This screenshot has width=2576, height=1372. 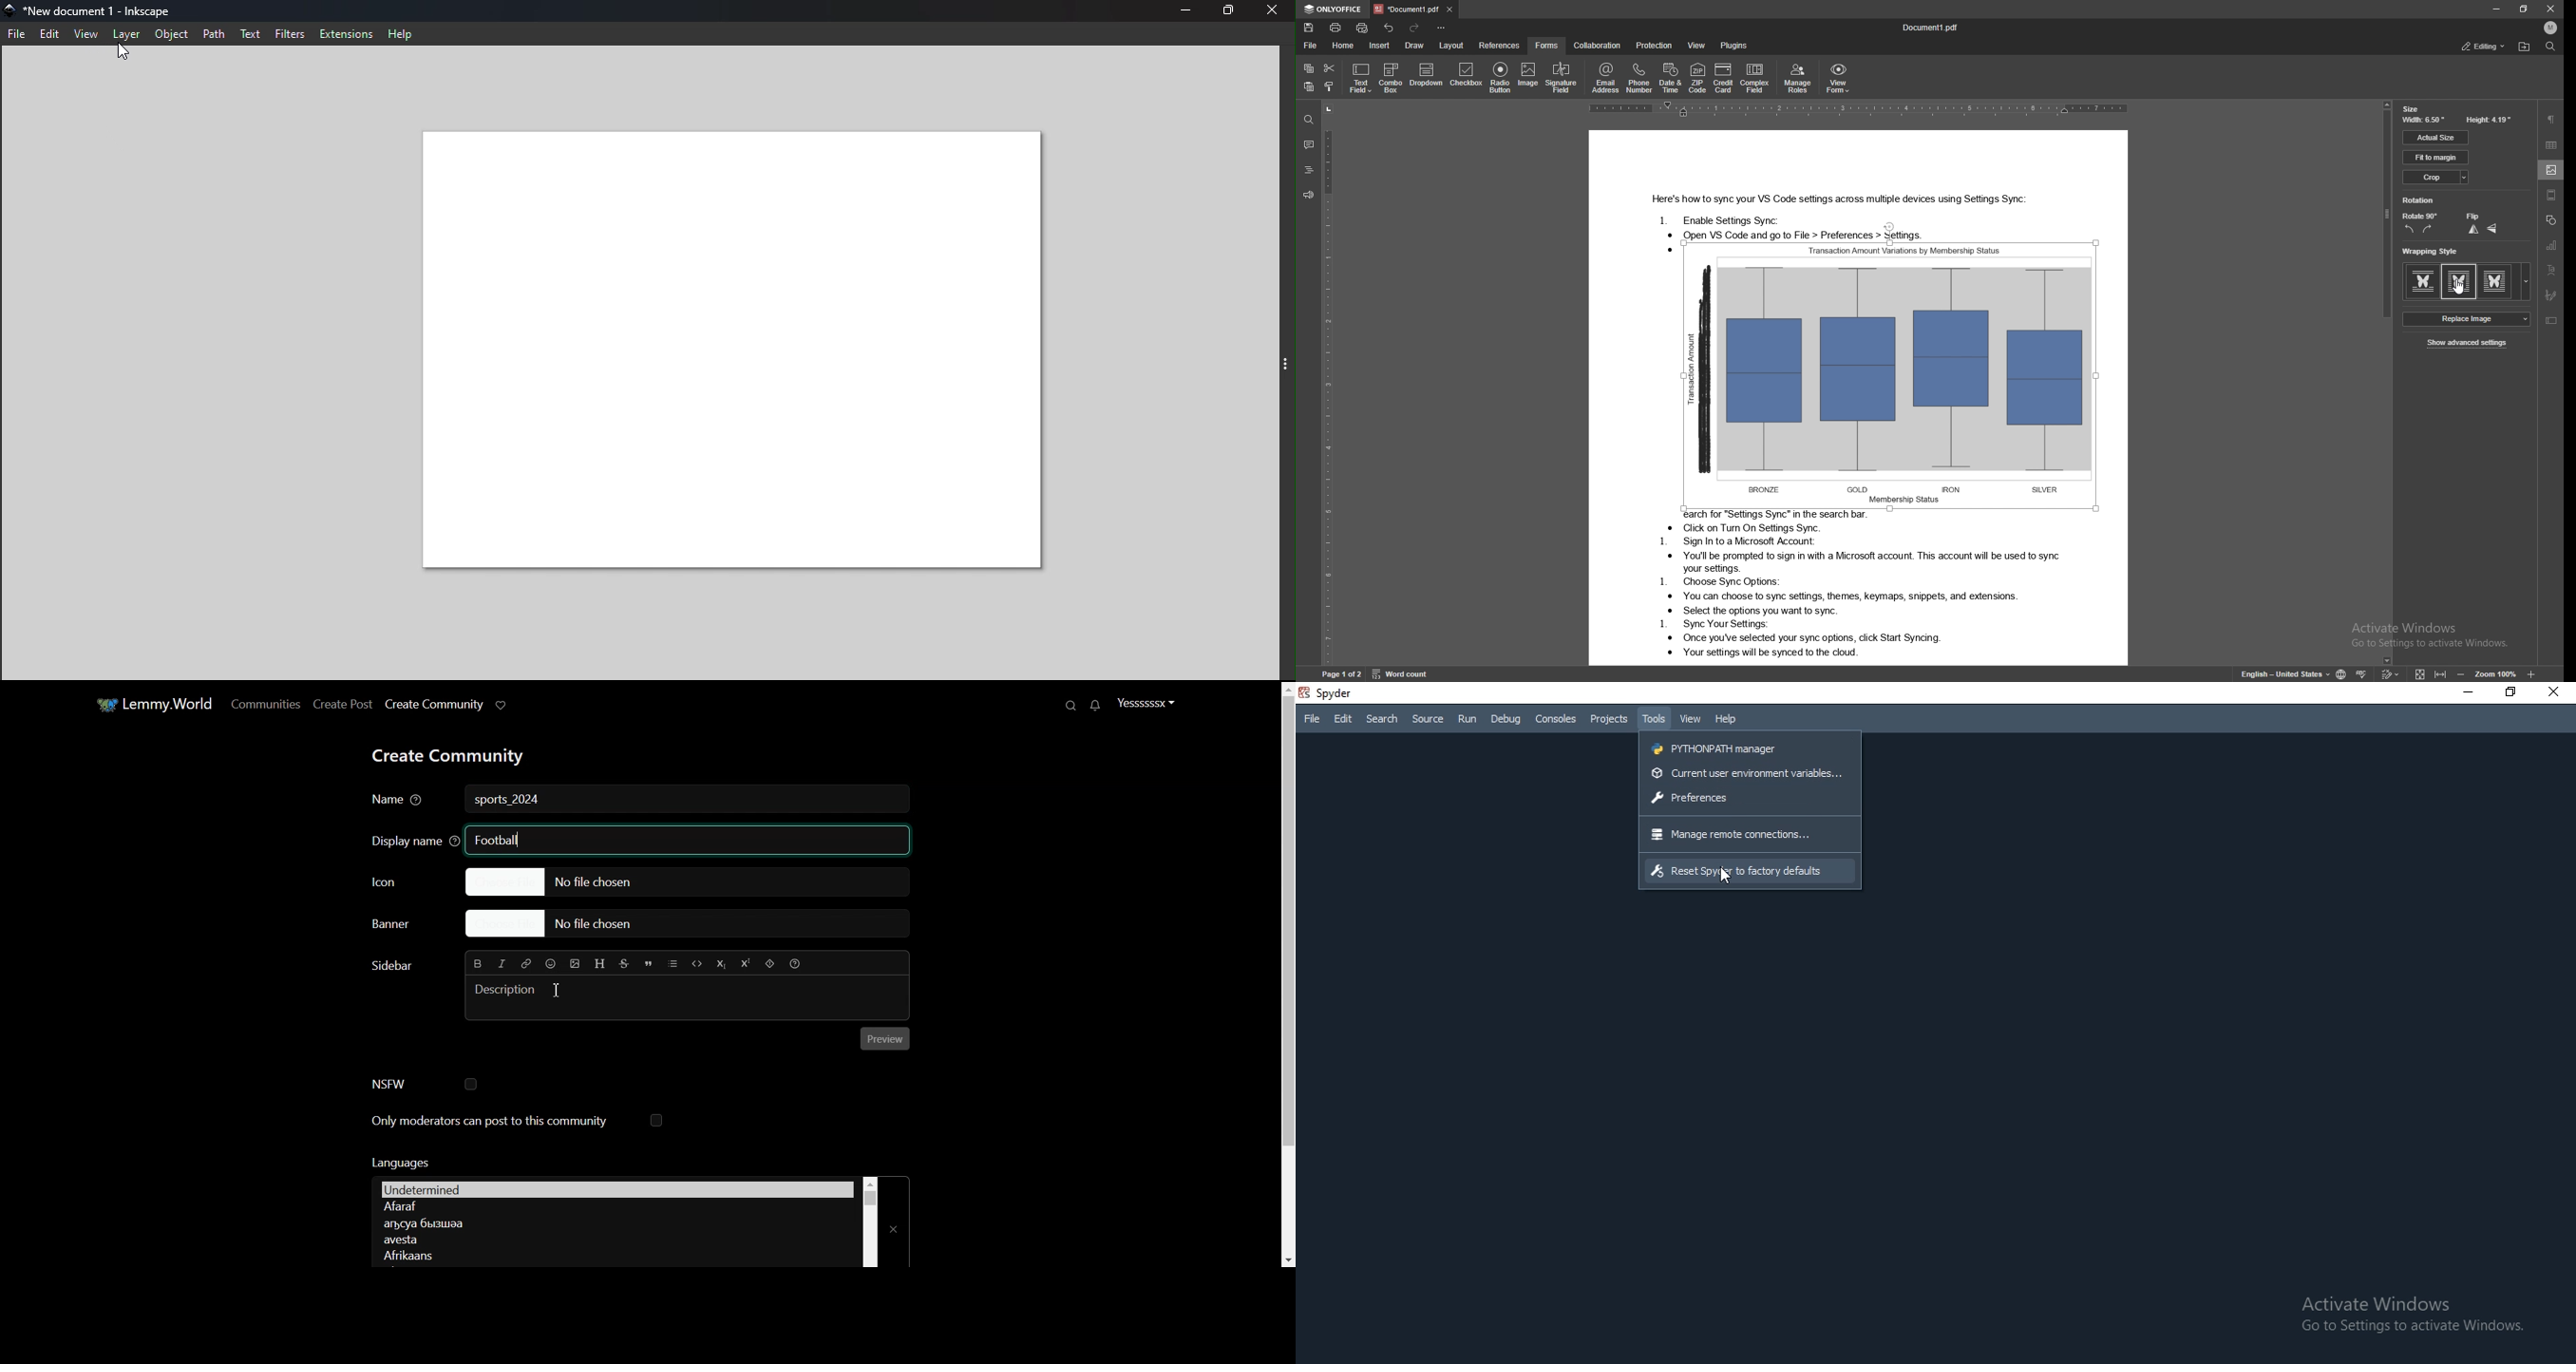 What do you see at coordinates (525, 963) in the screenshot?
I see `Hyperlink` at bounding box center [525, 963].